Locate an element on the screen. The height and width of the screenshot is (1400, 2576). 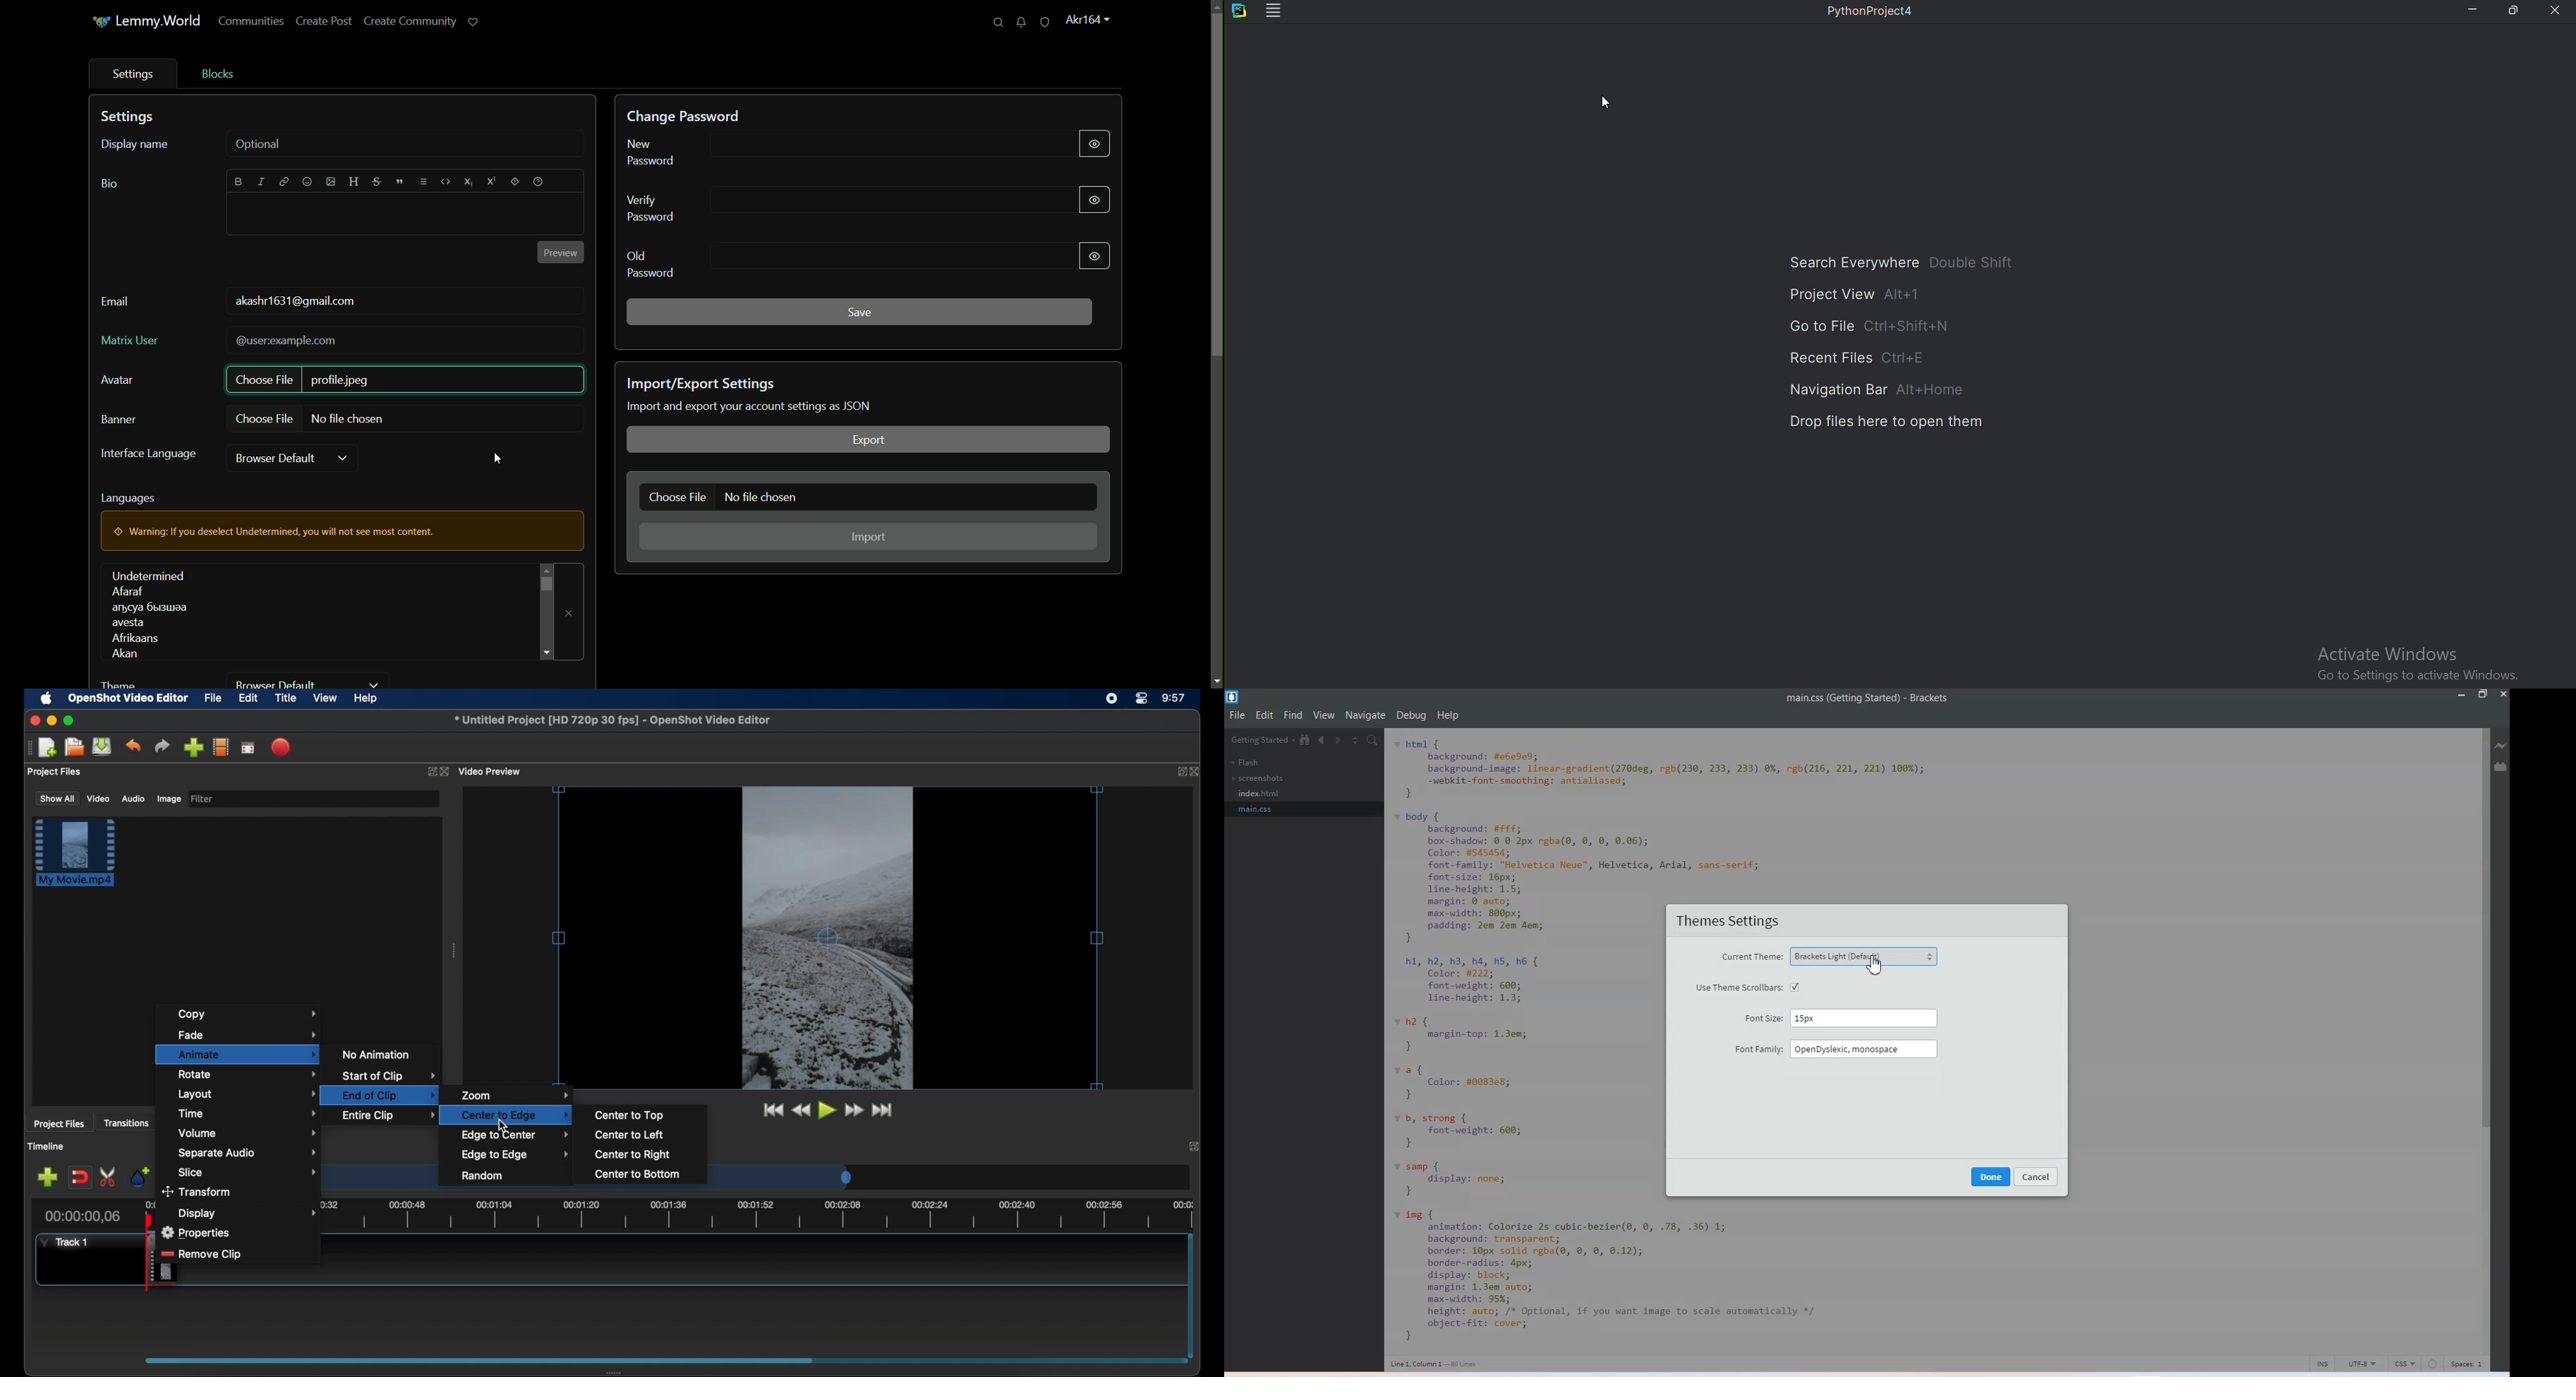
Flash is located at coordinates (1245, 762).